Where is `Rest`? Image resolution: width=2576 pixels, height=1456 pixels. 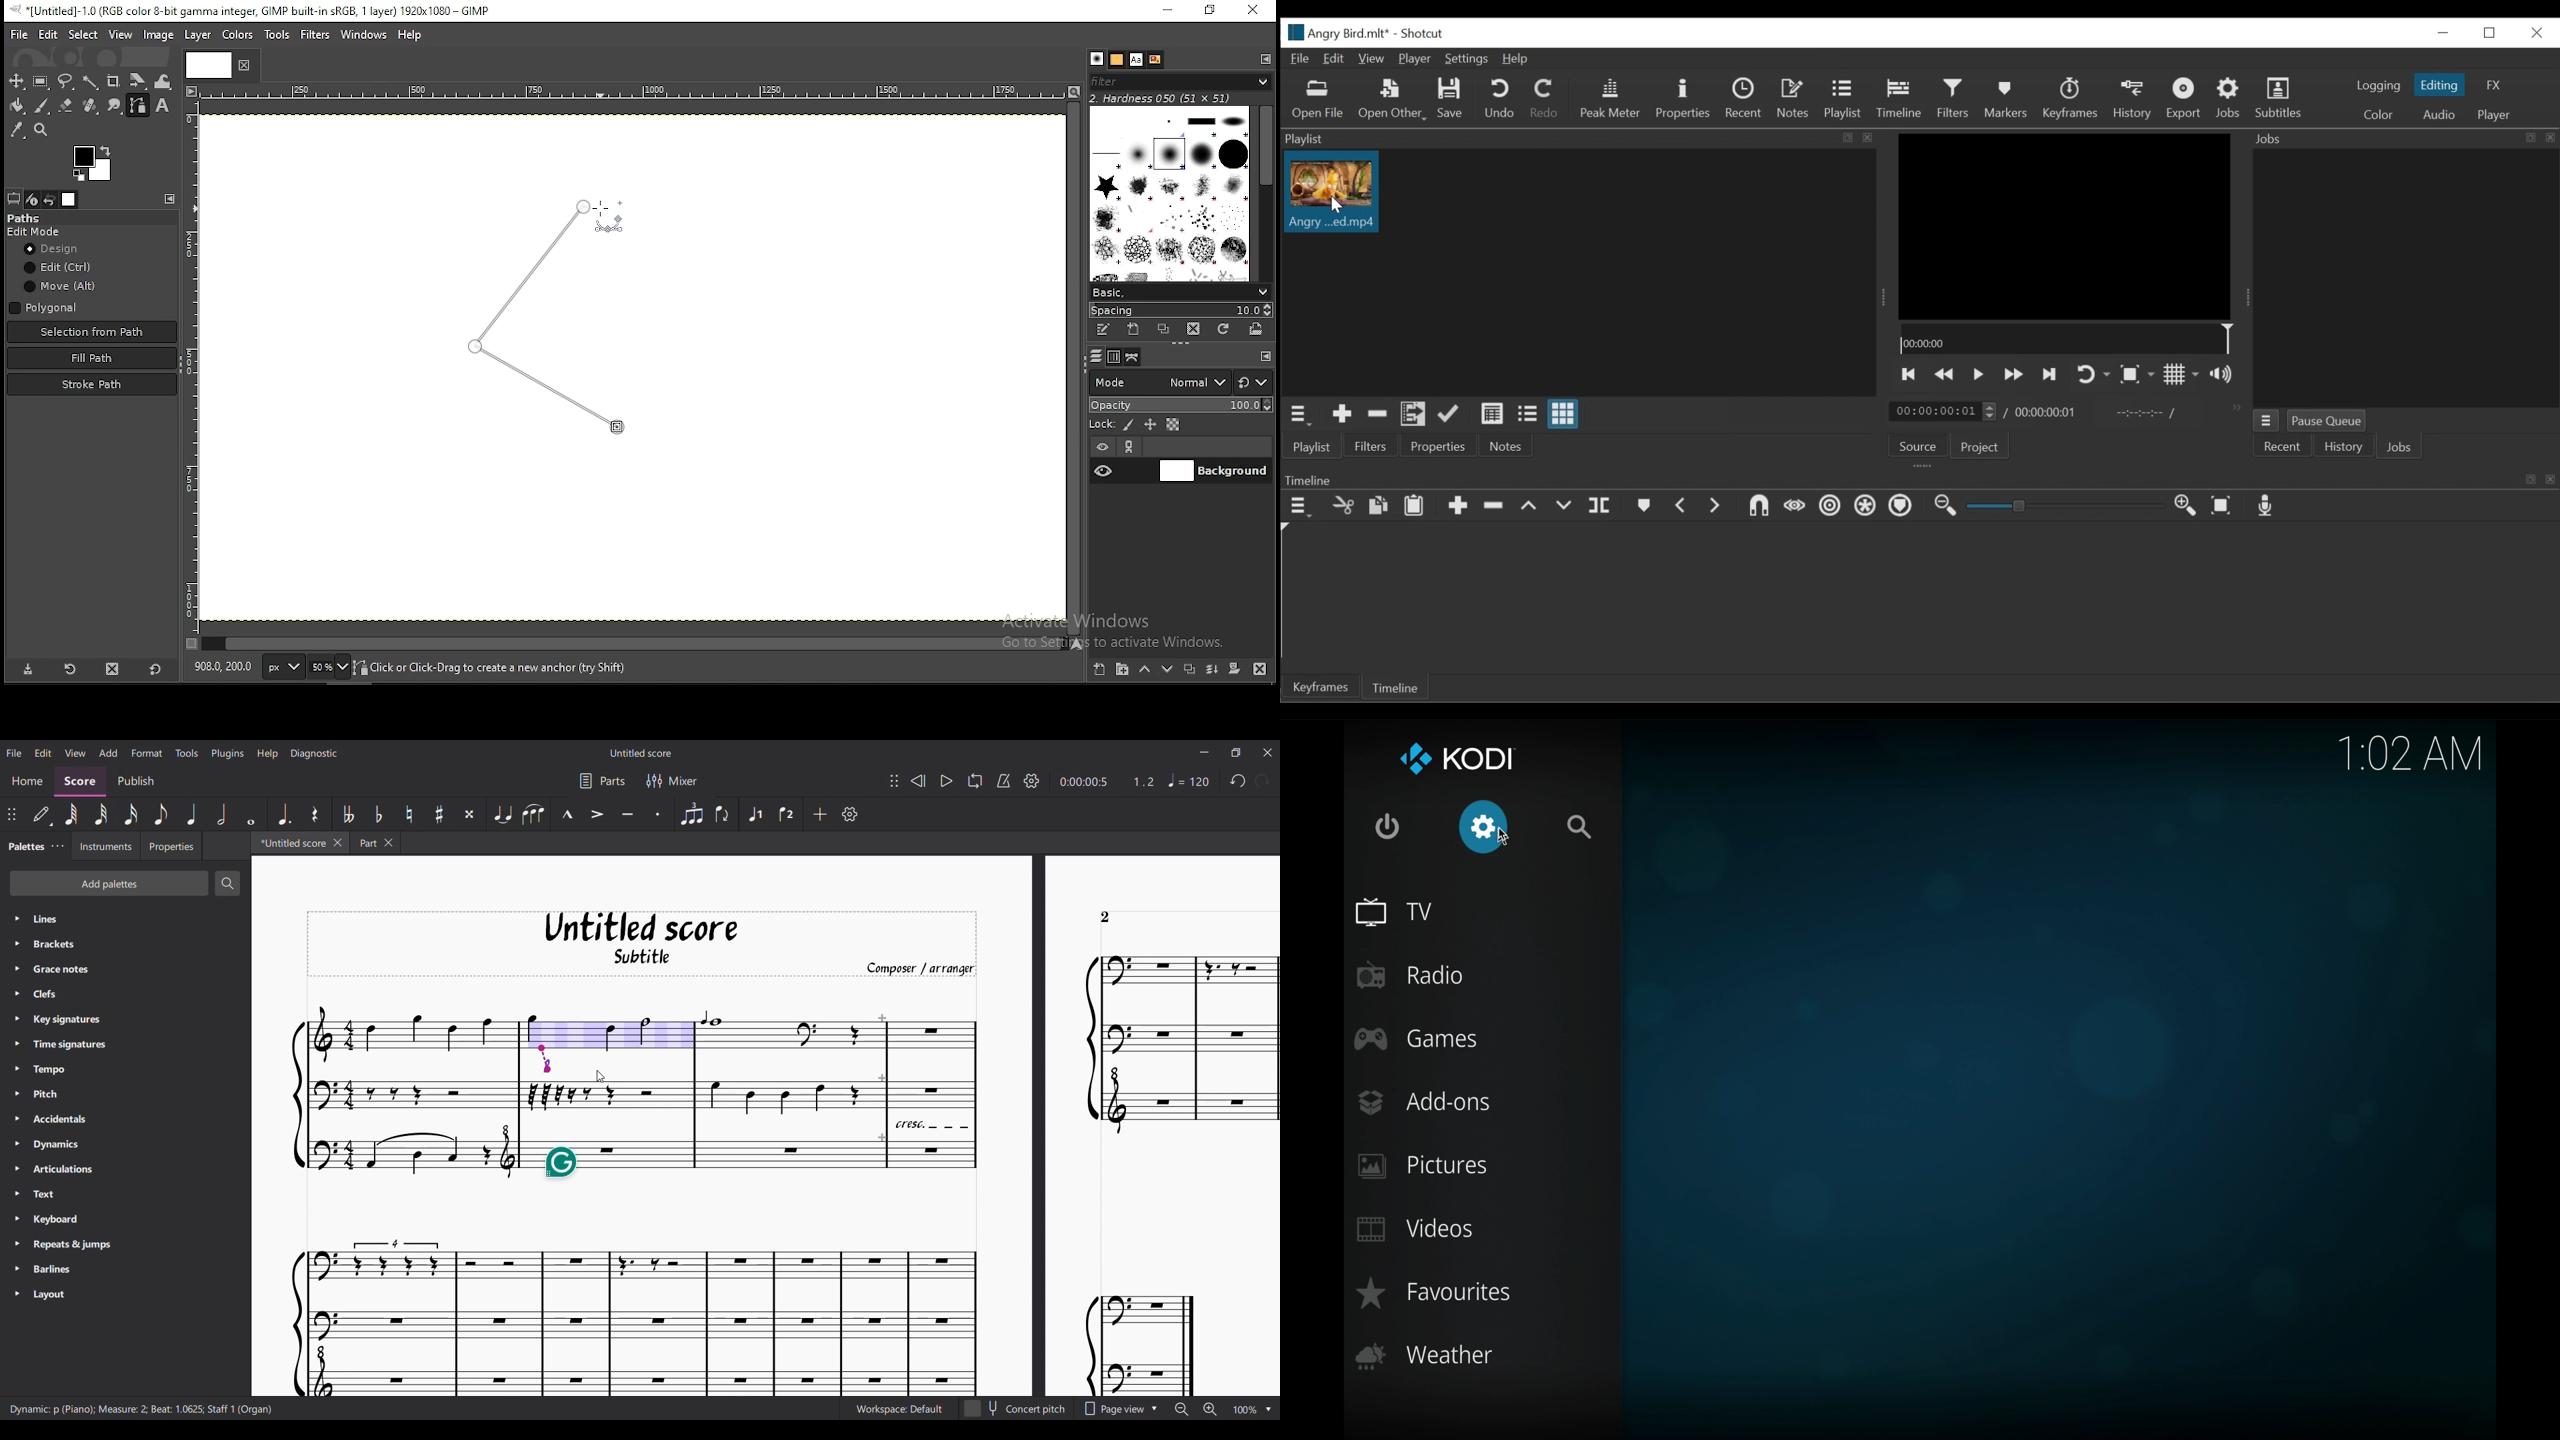 Rest is located at coordinates (315, 814).